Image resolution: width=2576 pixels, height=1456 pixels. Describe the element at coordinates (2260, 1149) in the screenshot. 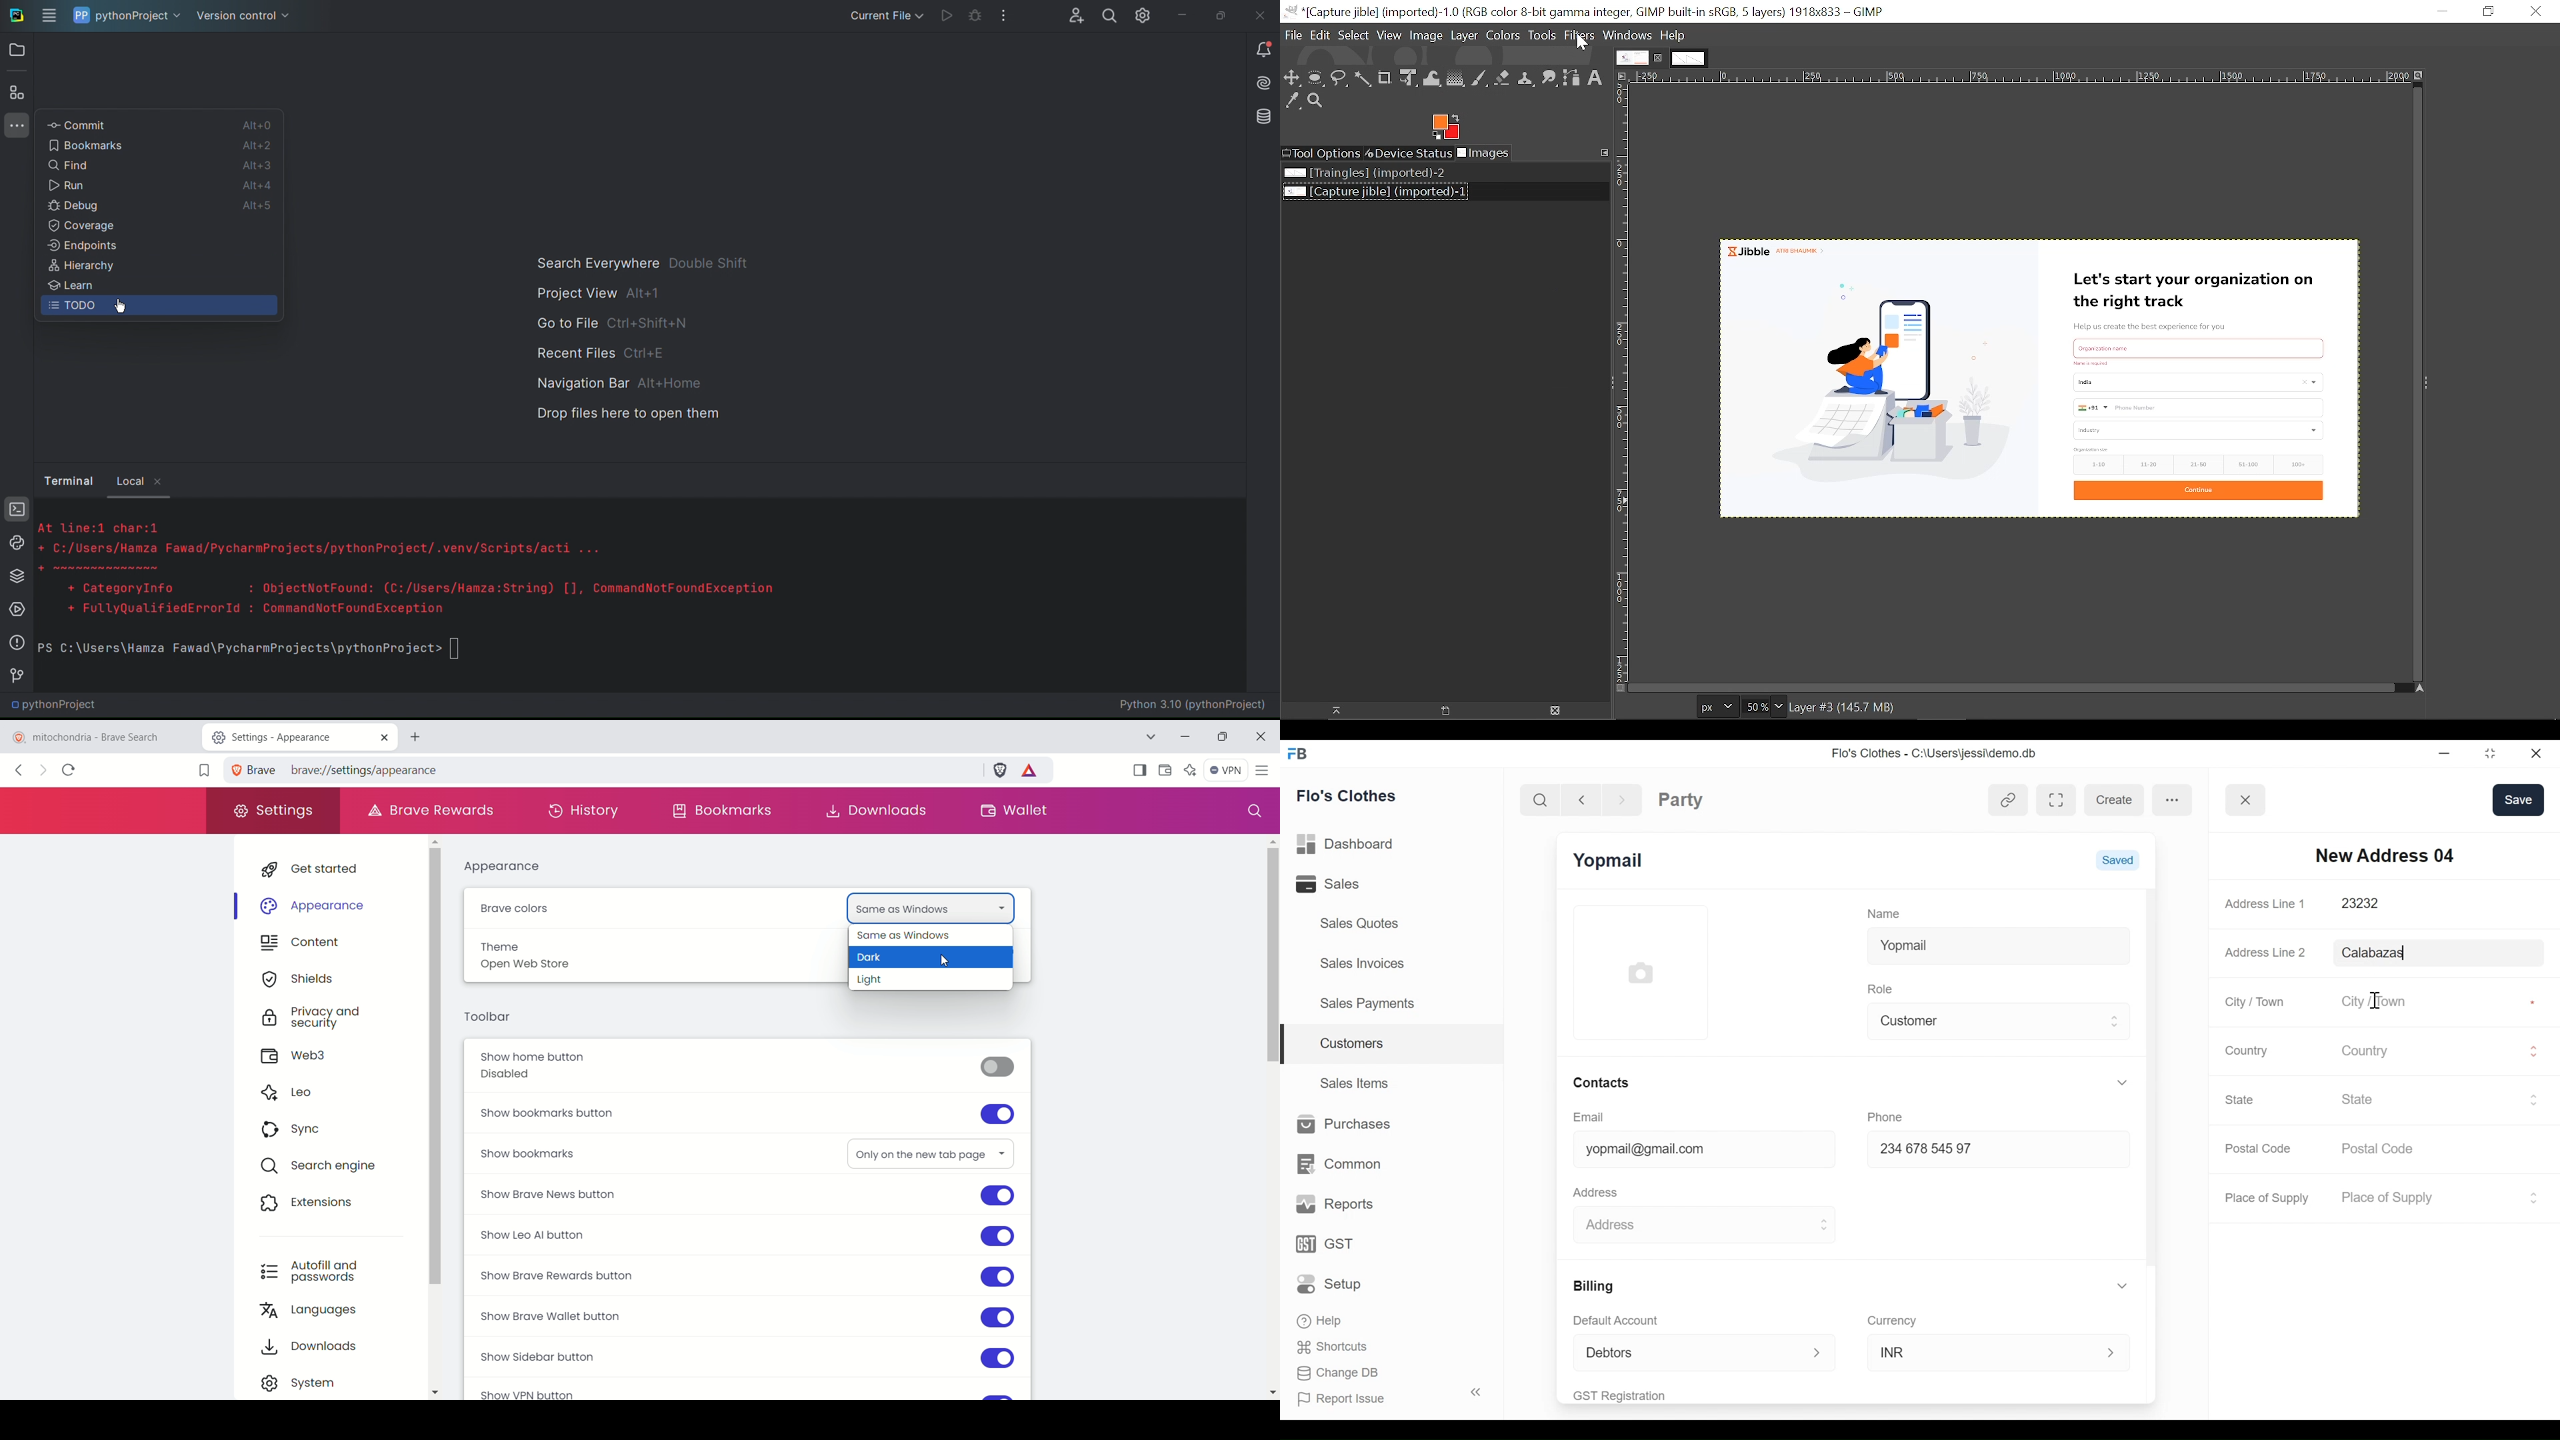

I see `Postal Code` at that location.